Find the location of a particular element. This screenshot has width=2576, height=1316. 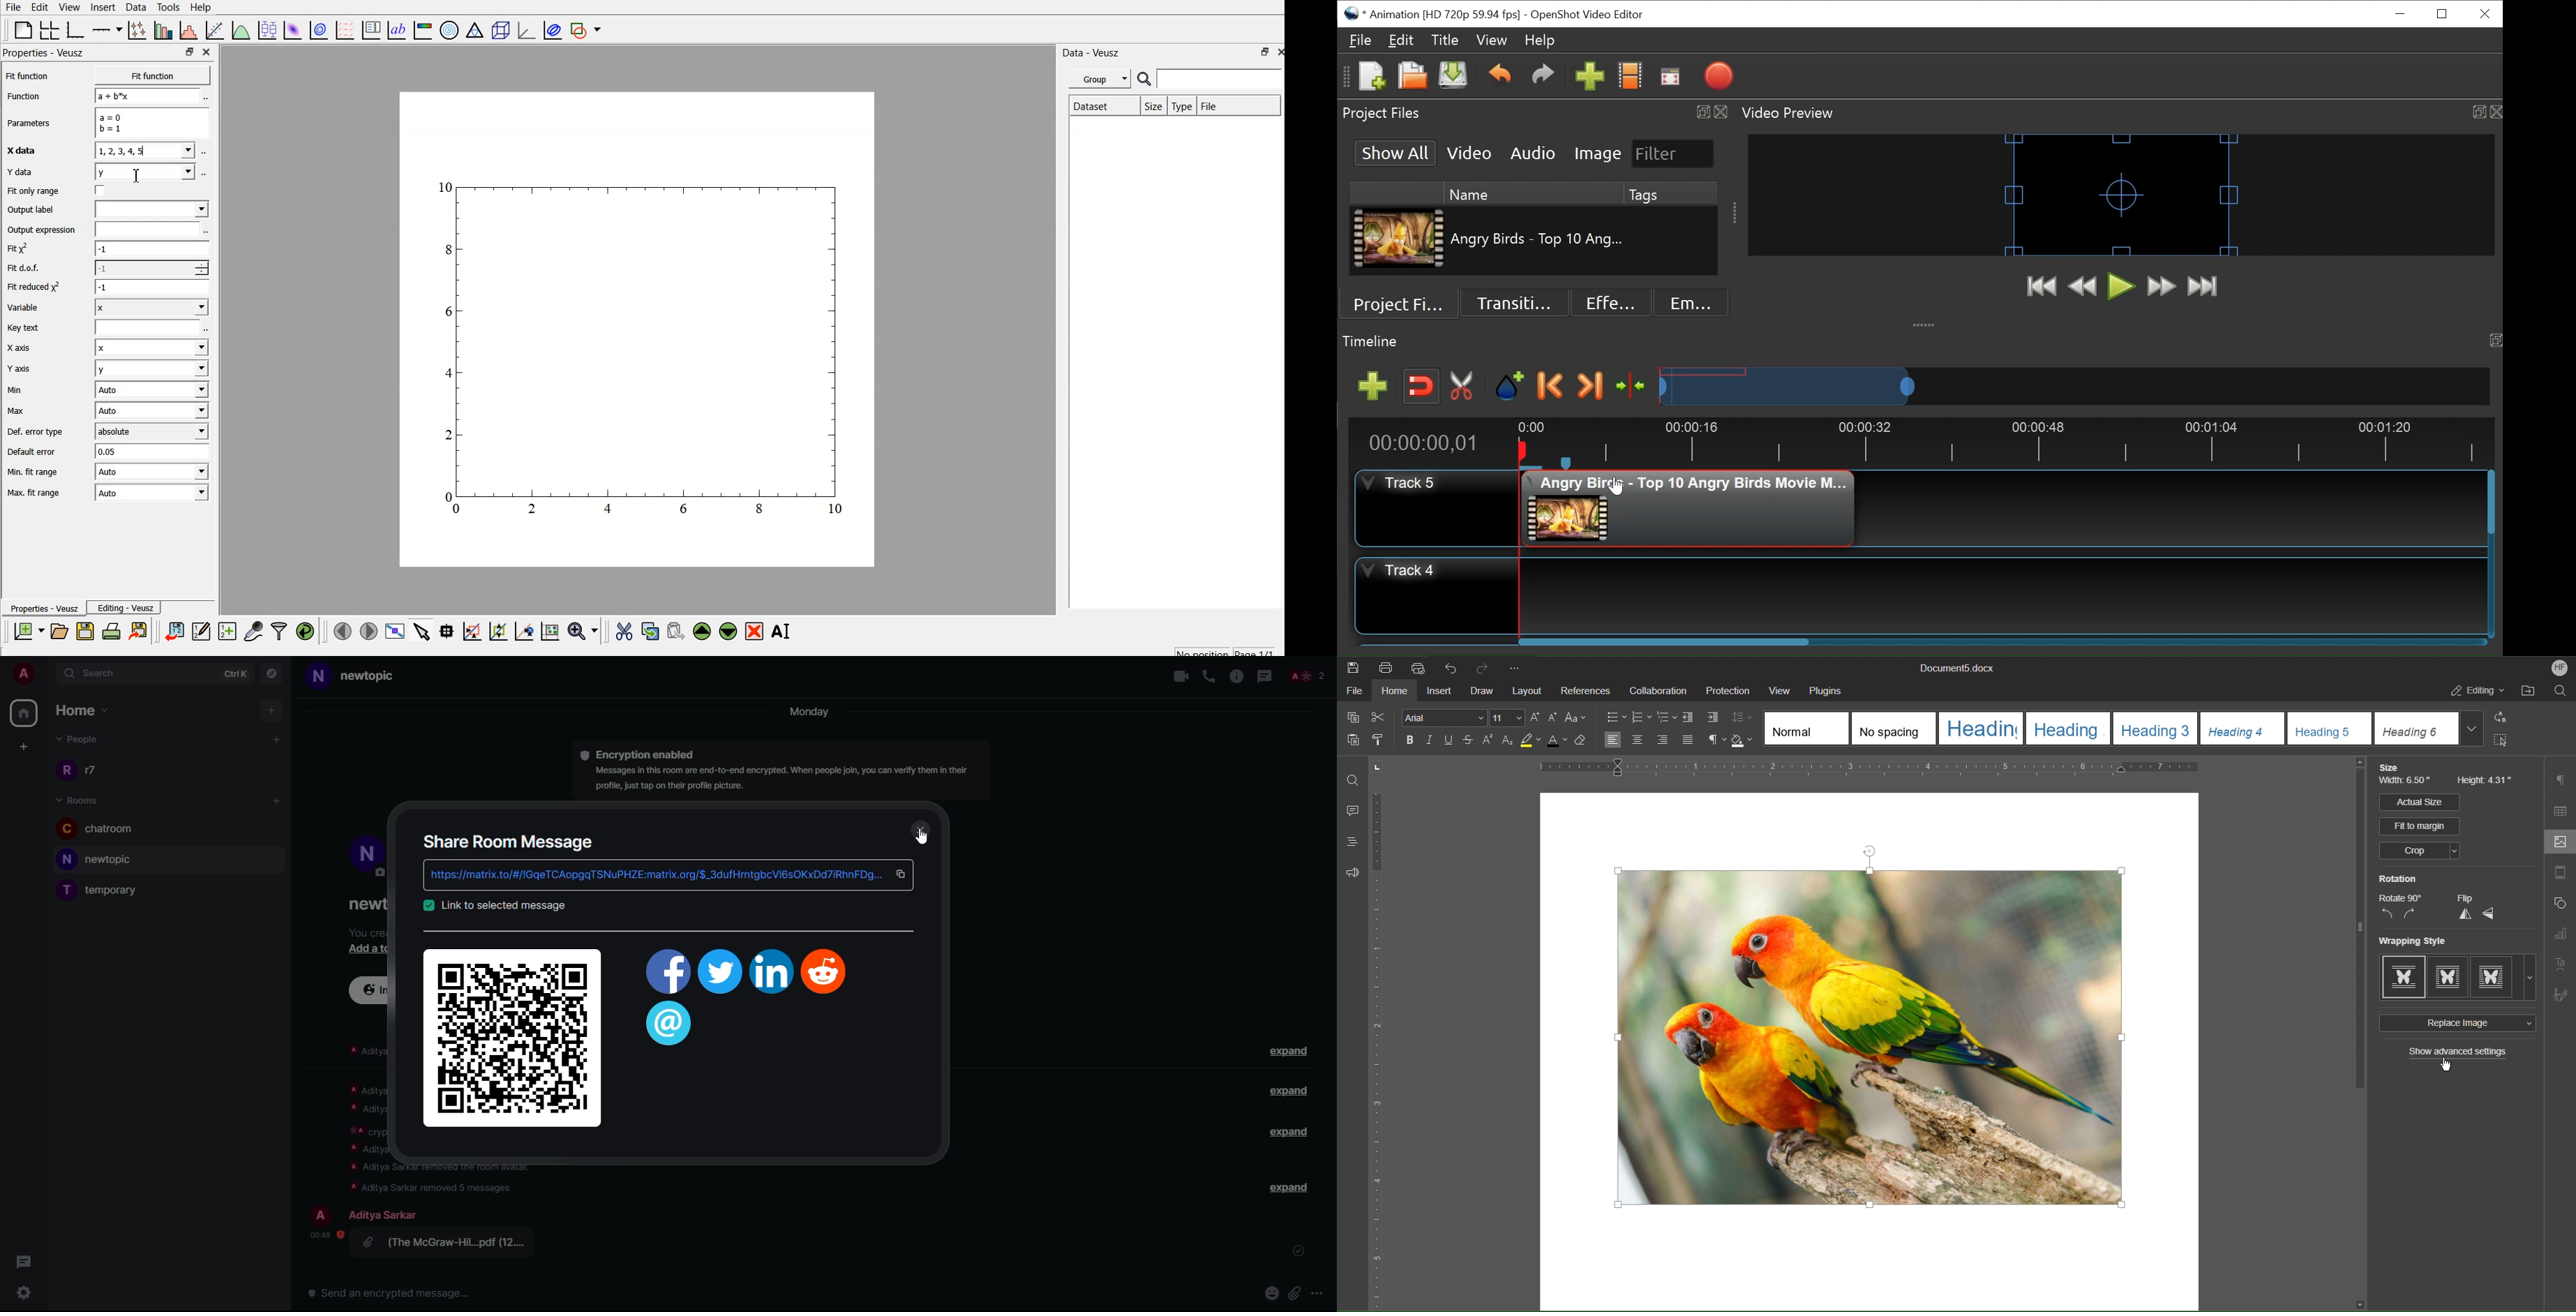

collapse is located at coordinates (1925, 321).